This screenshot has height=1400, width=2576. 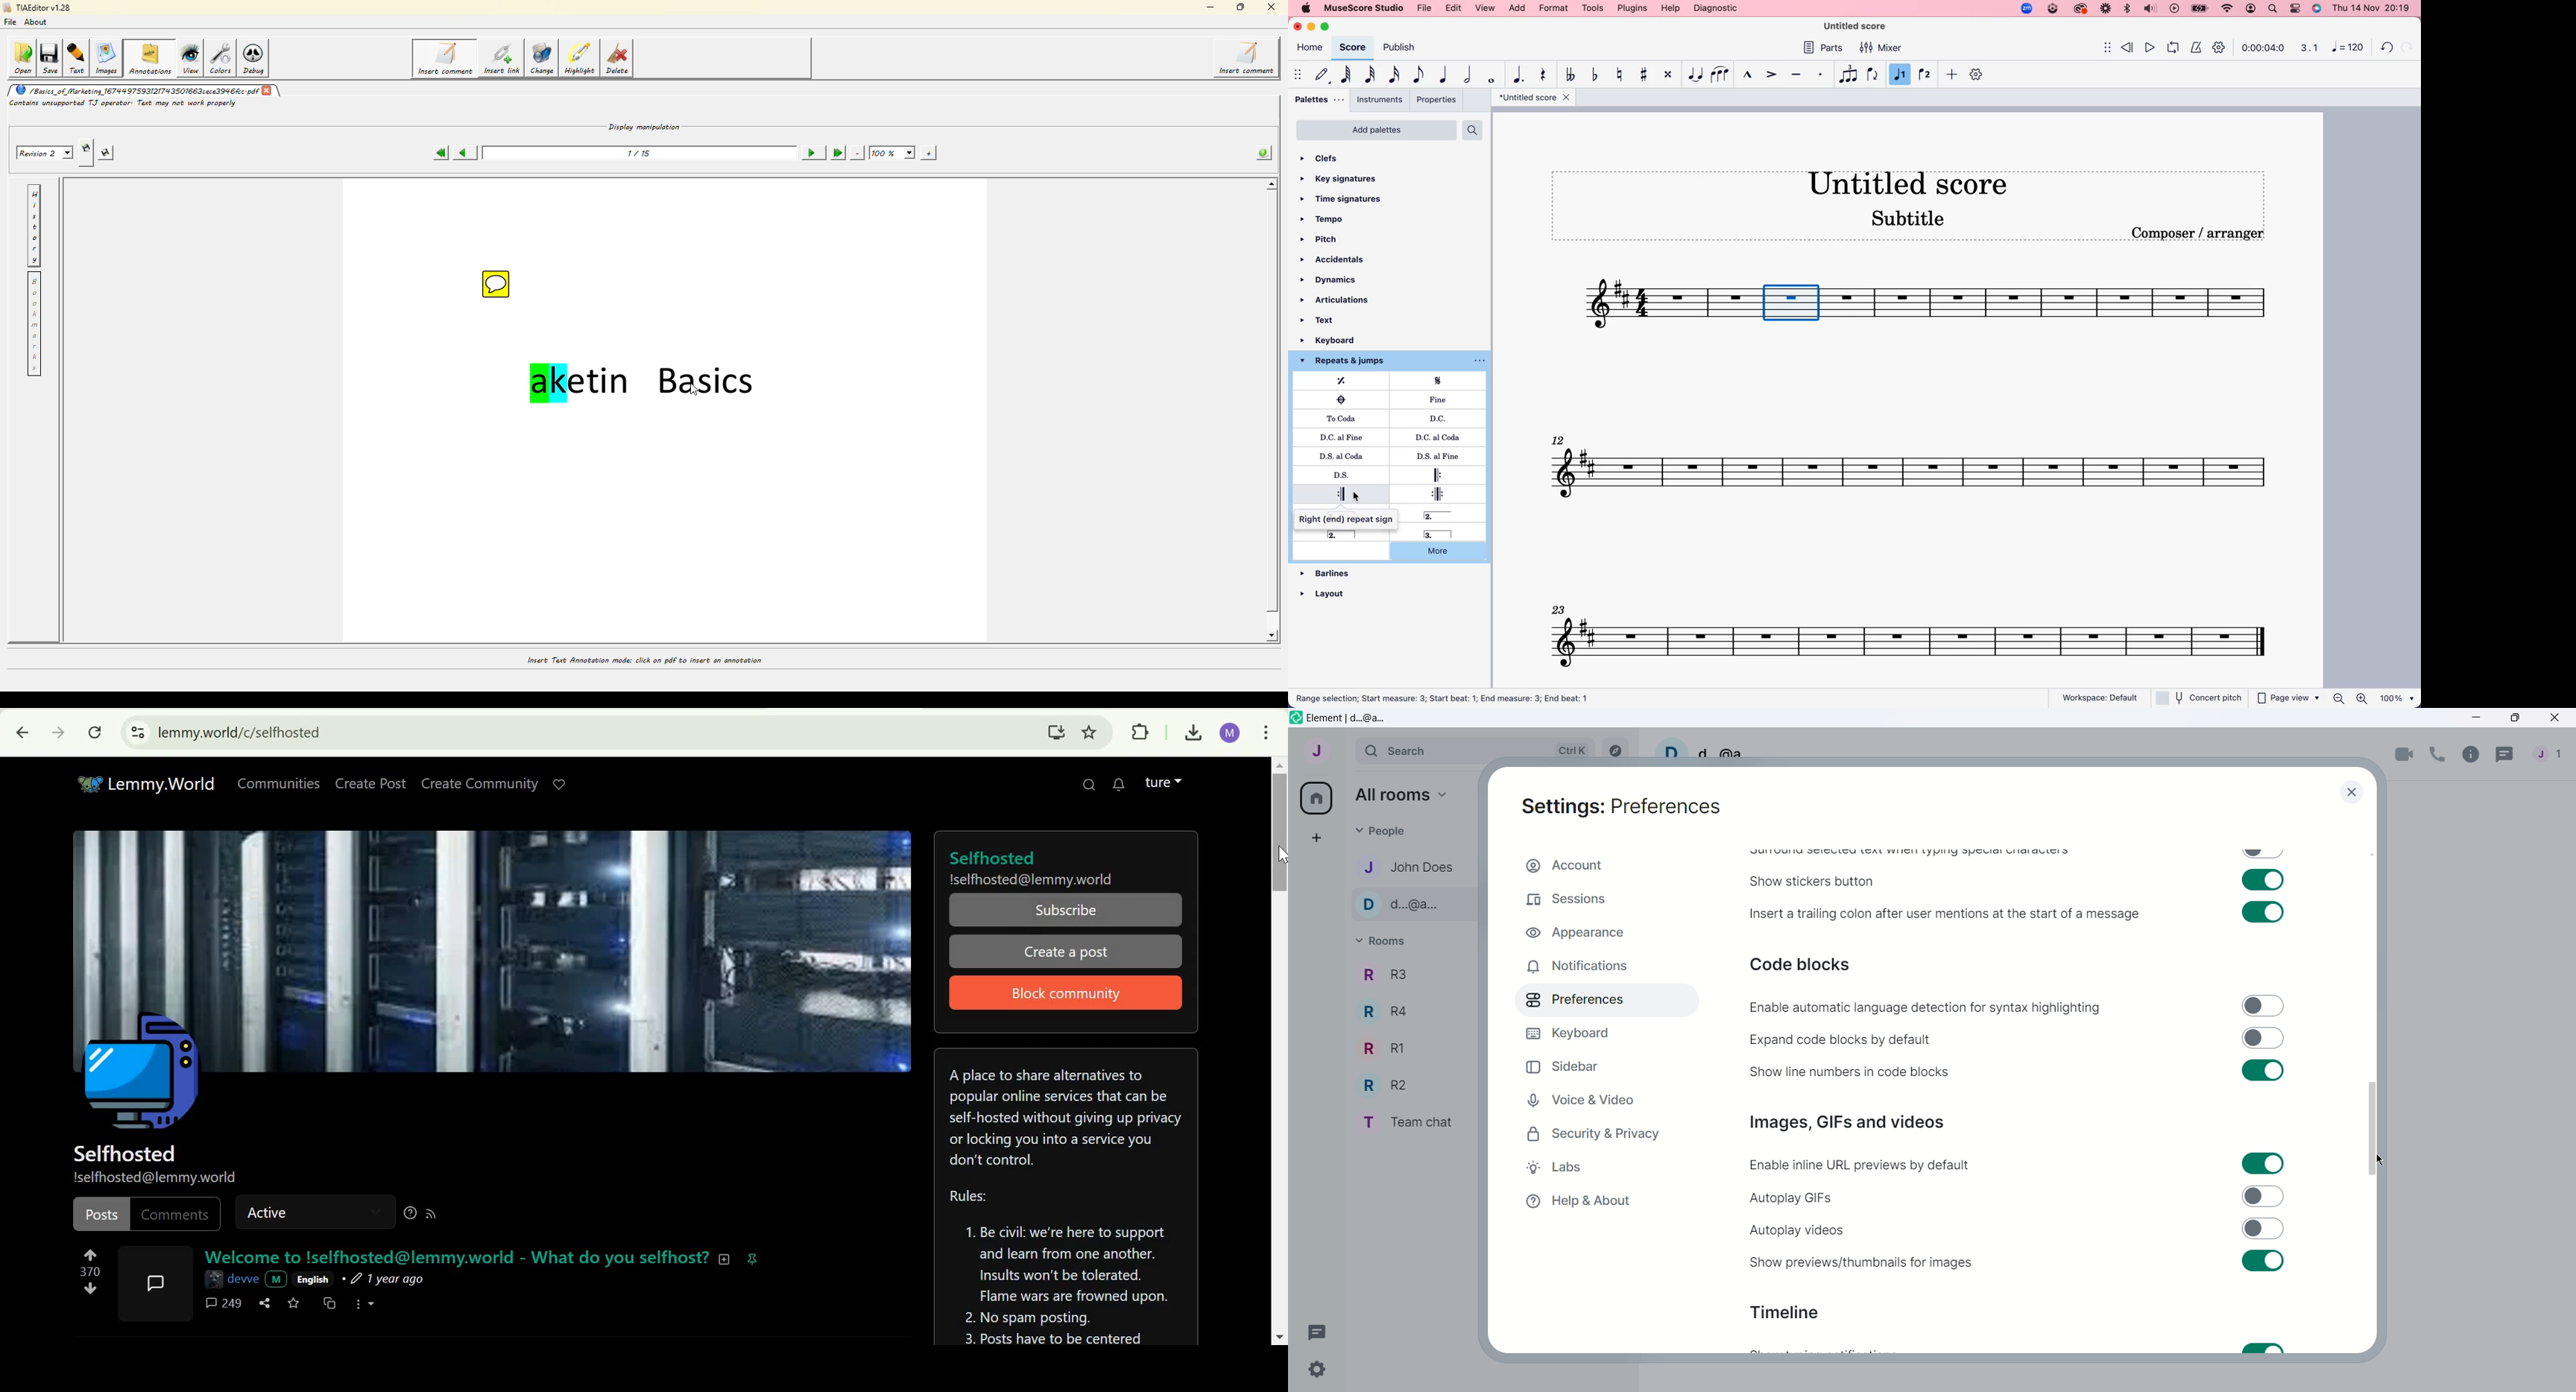 I want to click on toggle double sharp, so click(x=1670, y=75).